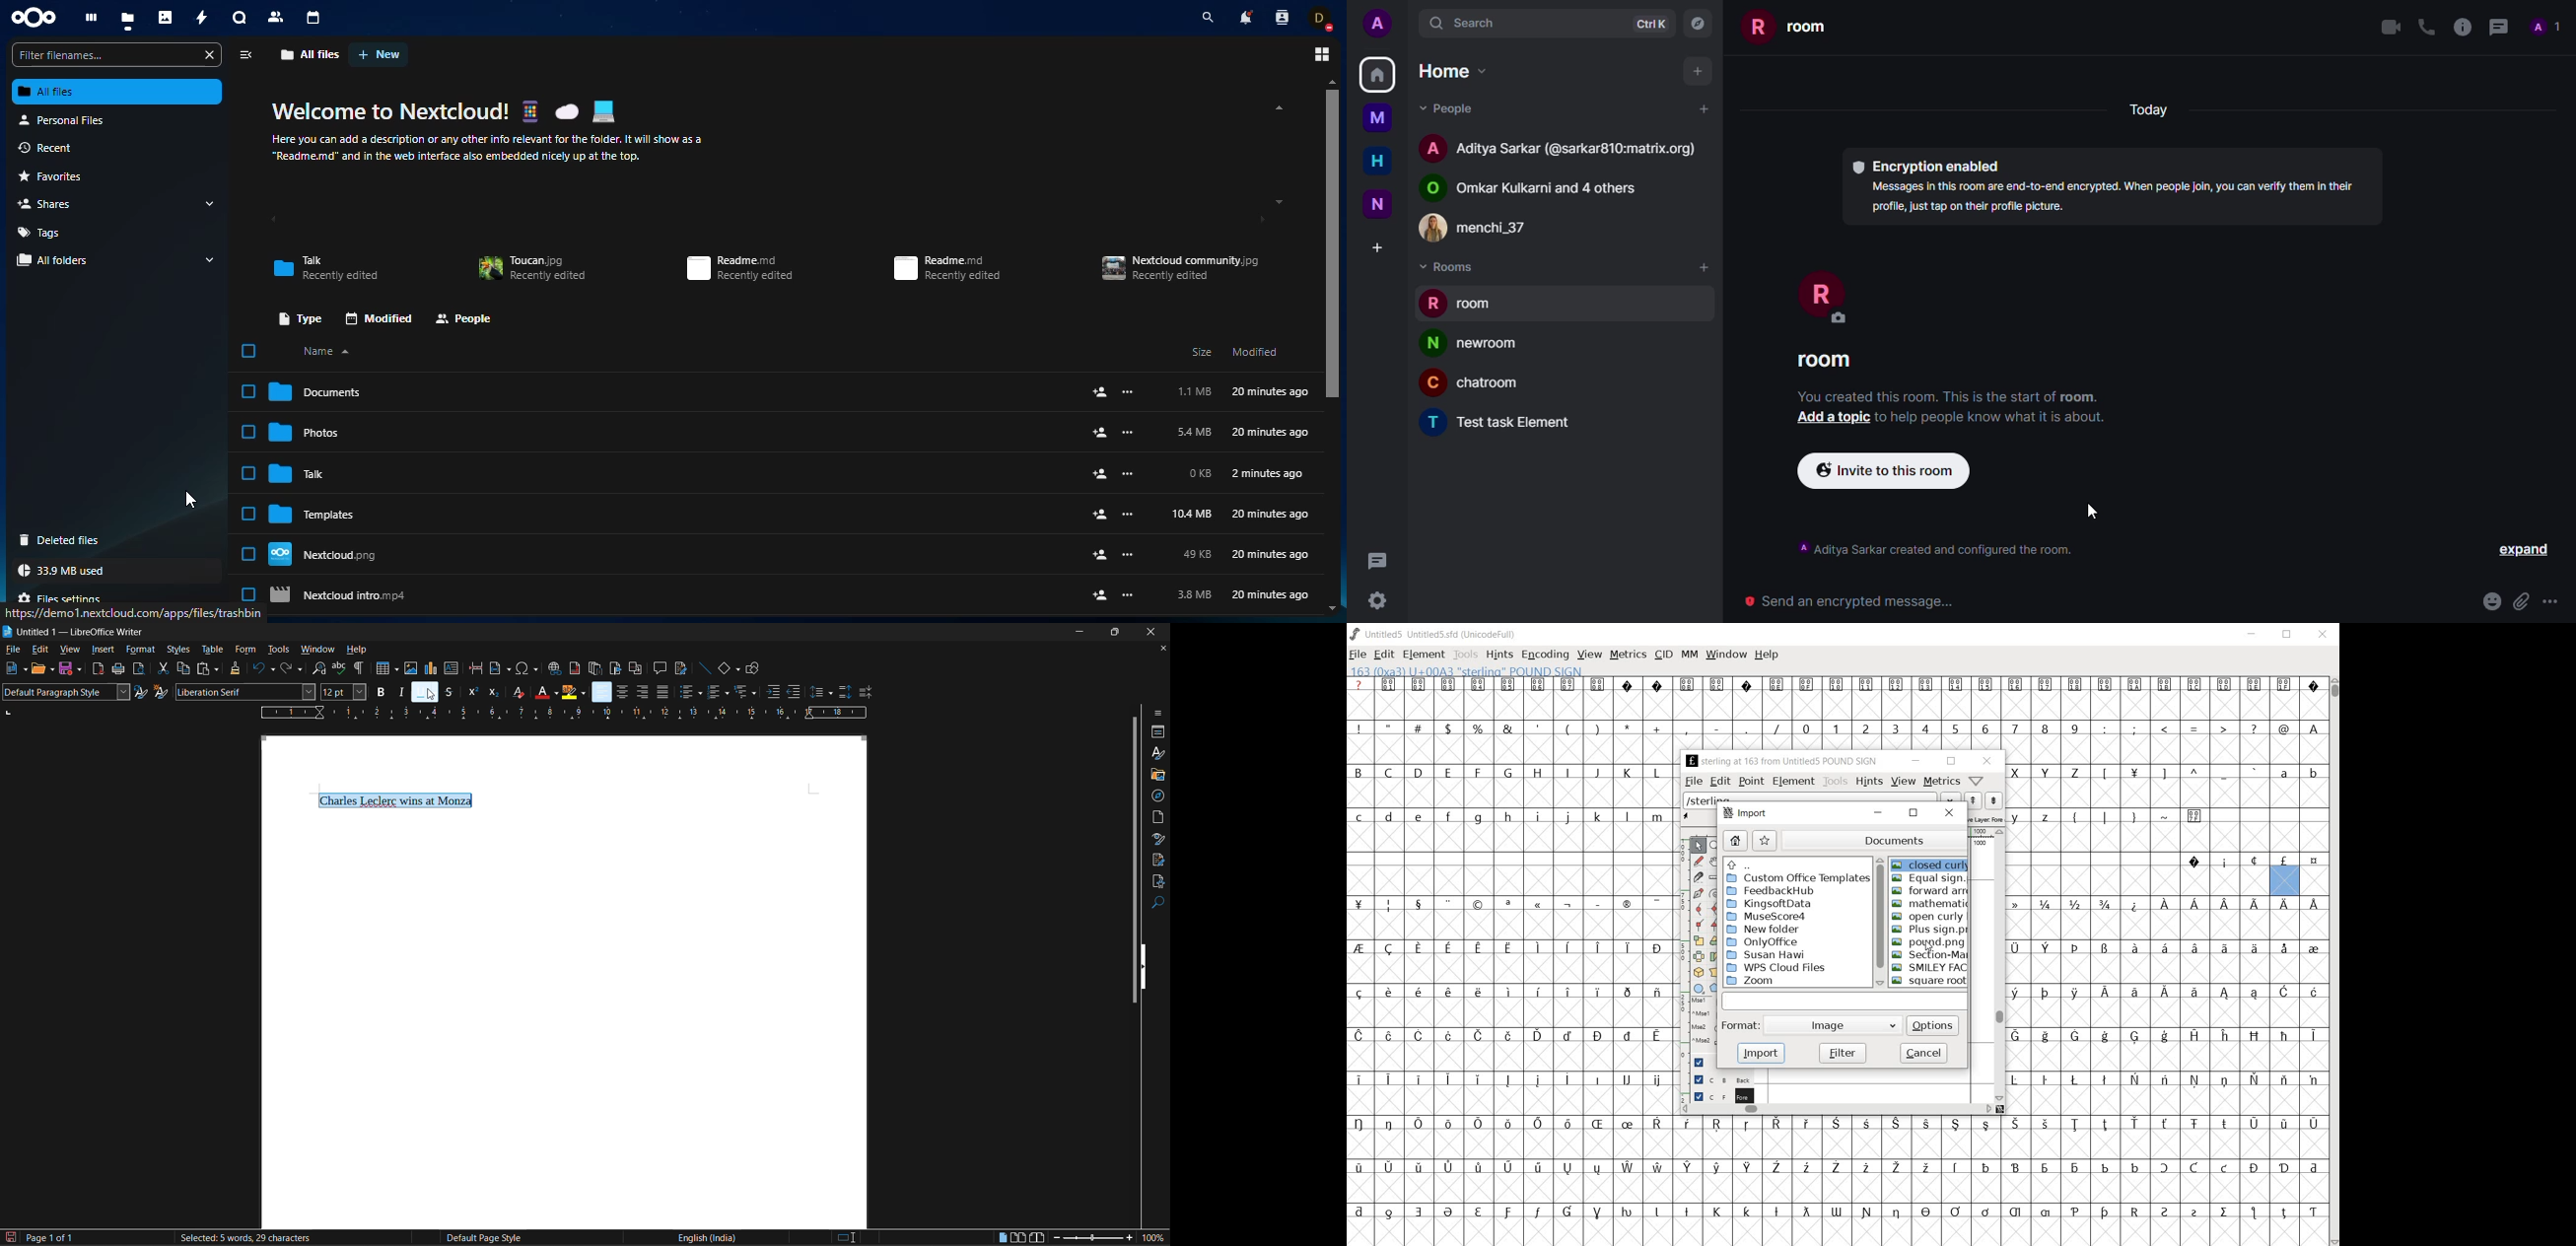 This screenshot has width=2576, height=1260. What do you see at coordinates (277, 650) in the screenshot?
I see `tools` at bounding box center [277, 650].